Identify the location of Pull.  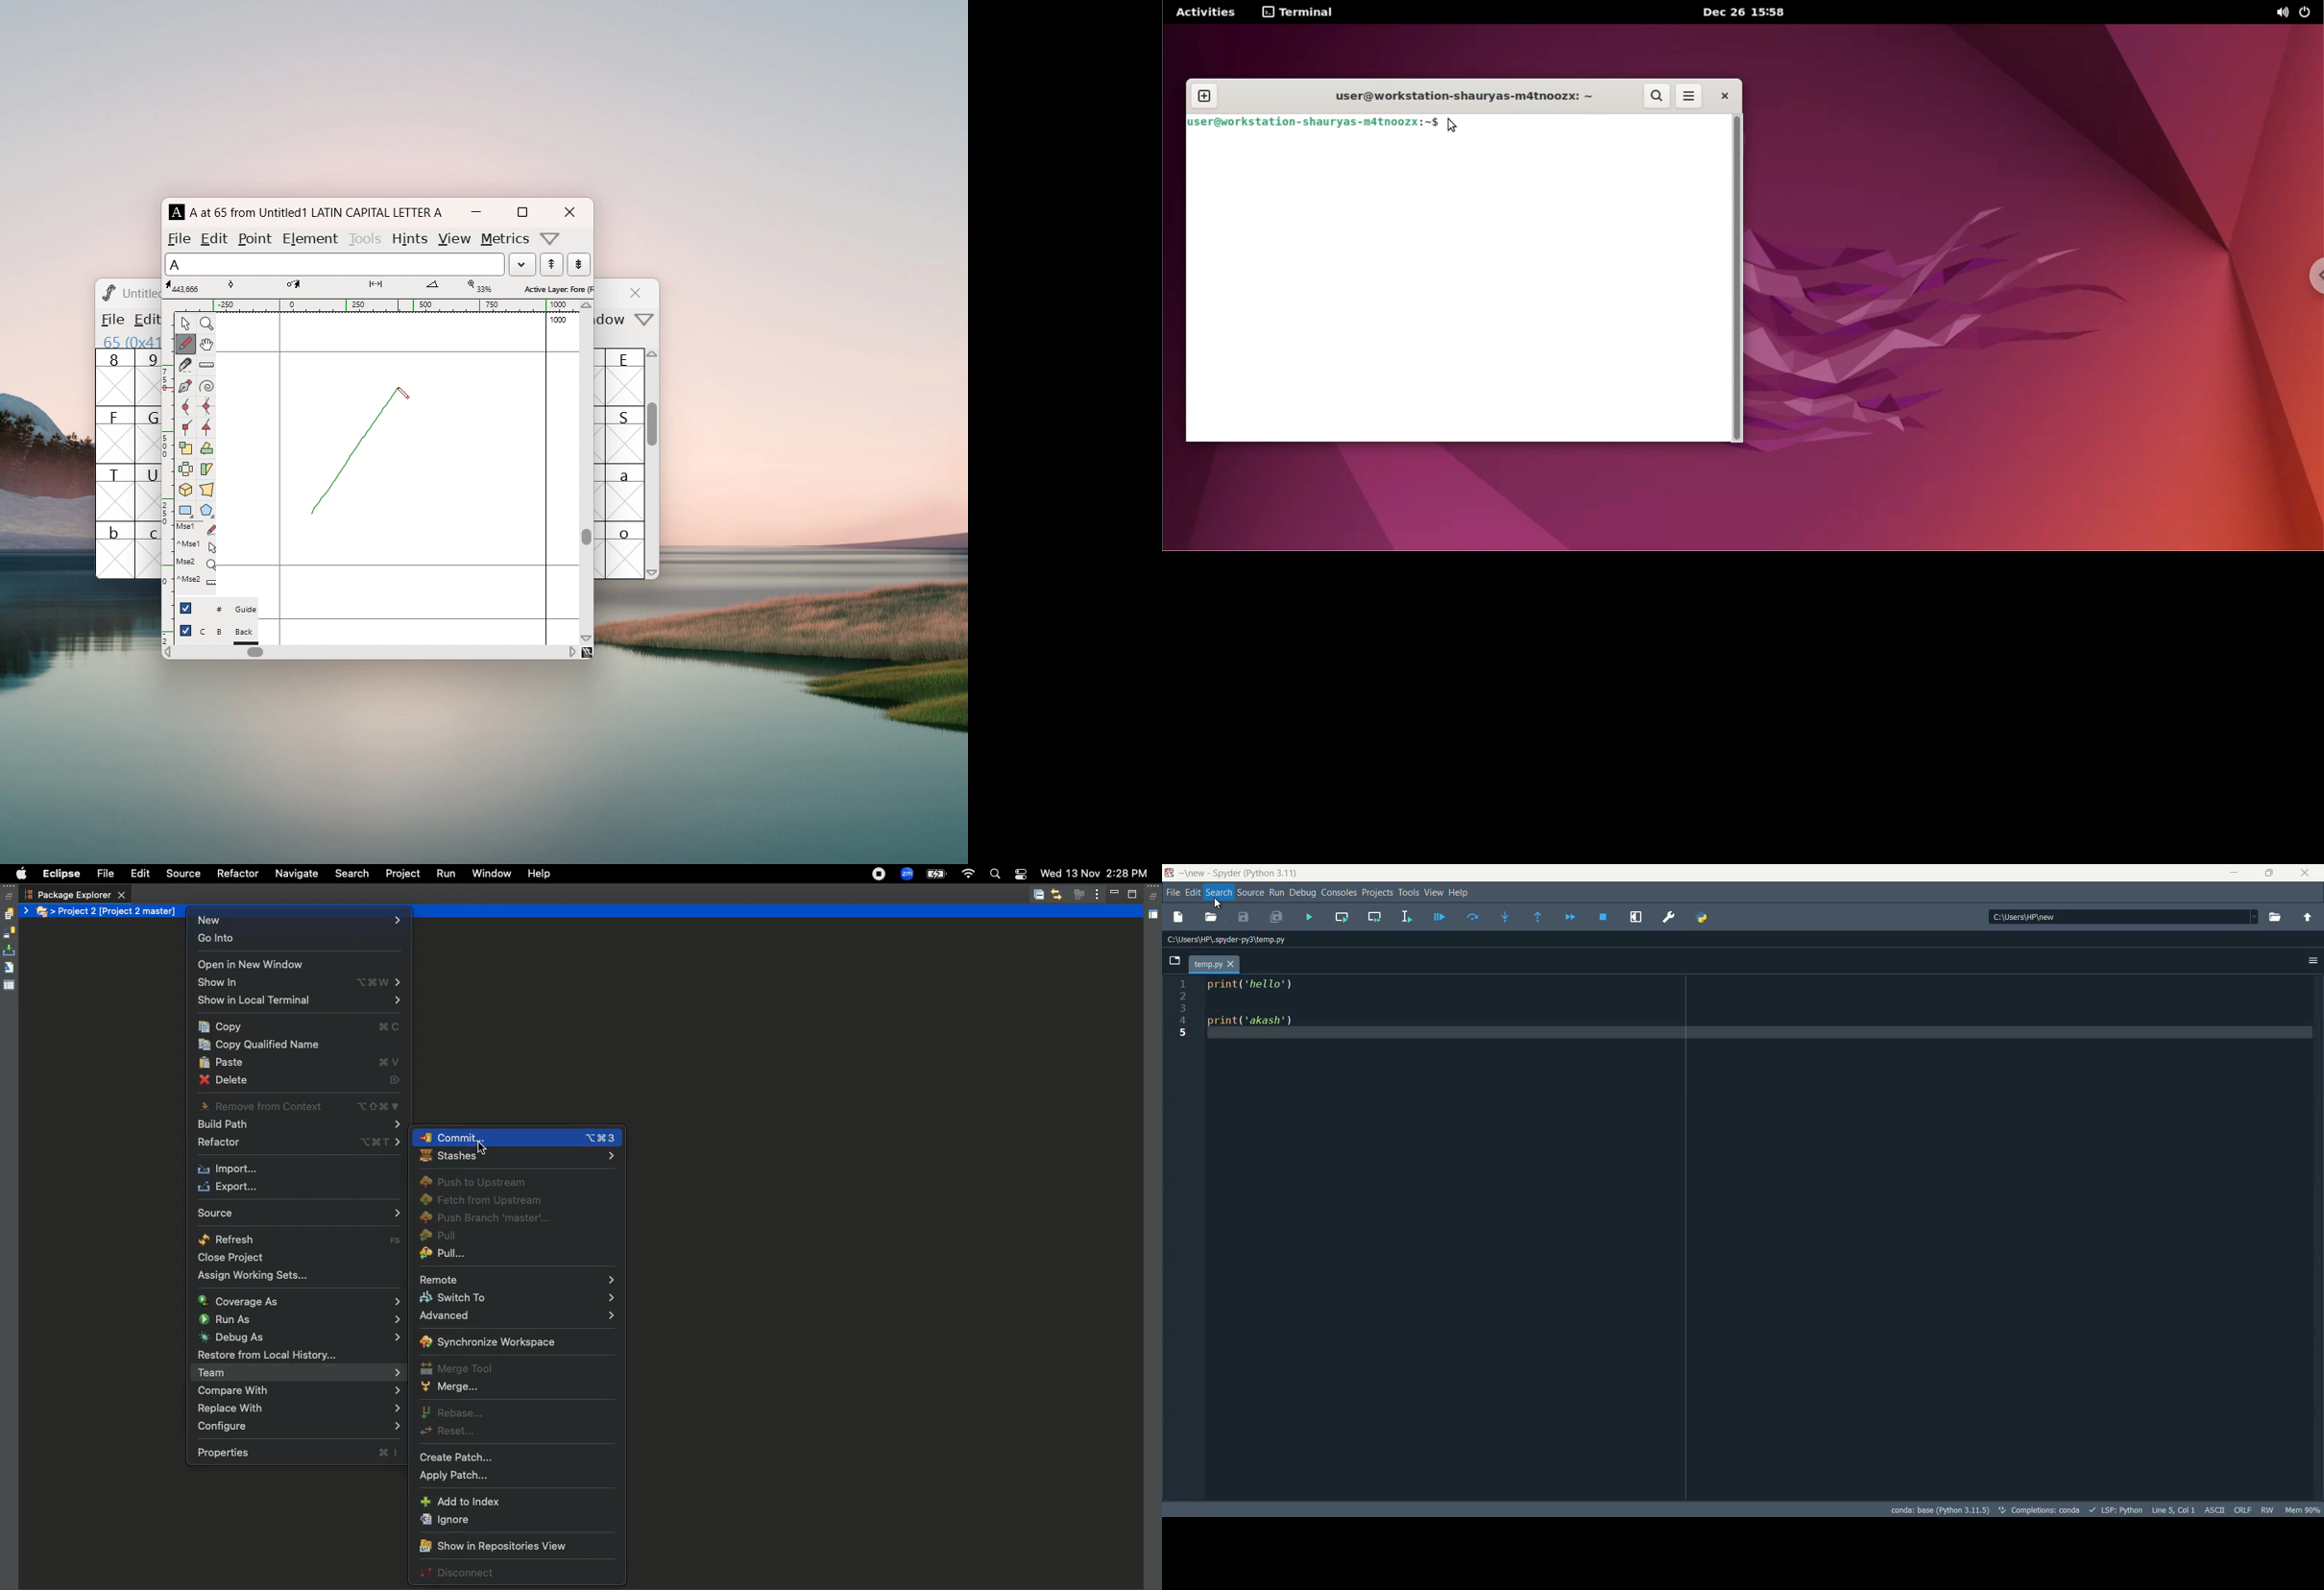
(439, 1238).